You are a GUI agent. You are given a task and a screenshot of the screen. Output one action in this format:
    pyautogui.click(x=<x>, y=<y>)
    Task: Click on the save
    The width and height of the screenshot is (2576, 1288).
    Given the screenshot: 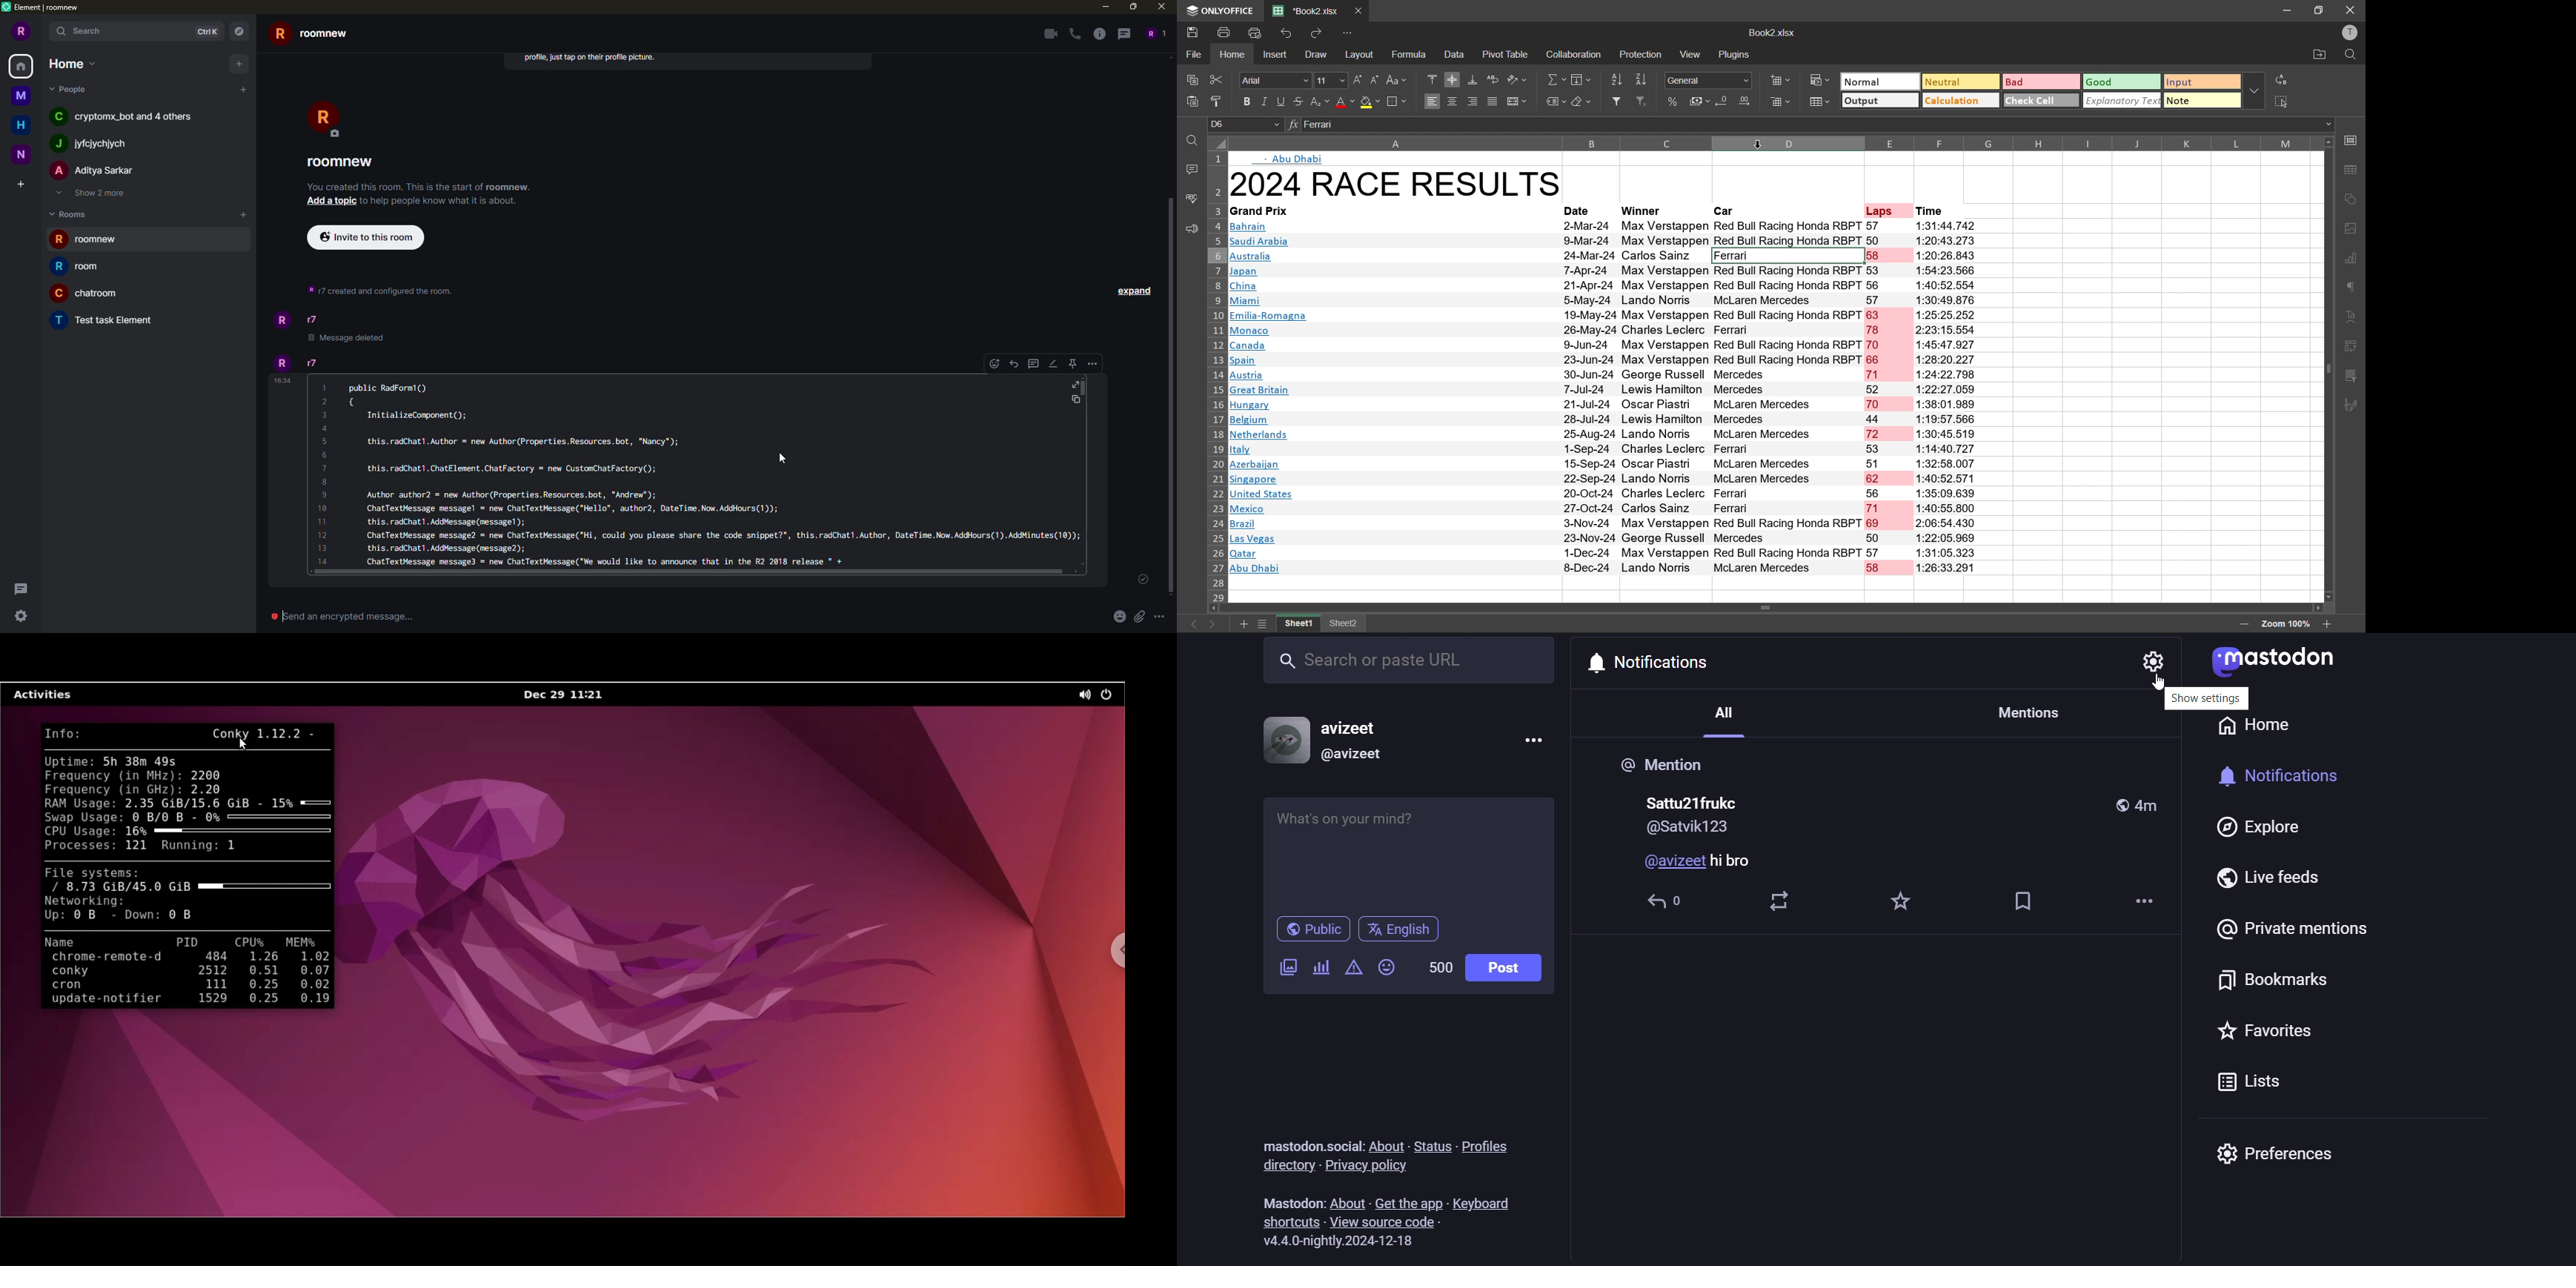 What is the action you would take?
    pyautogui.click(x=1189, y=31)
    